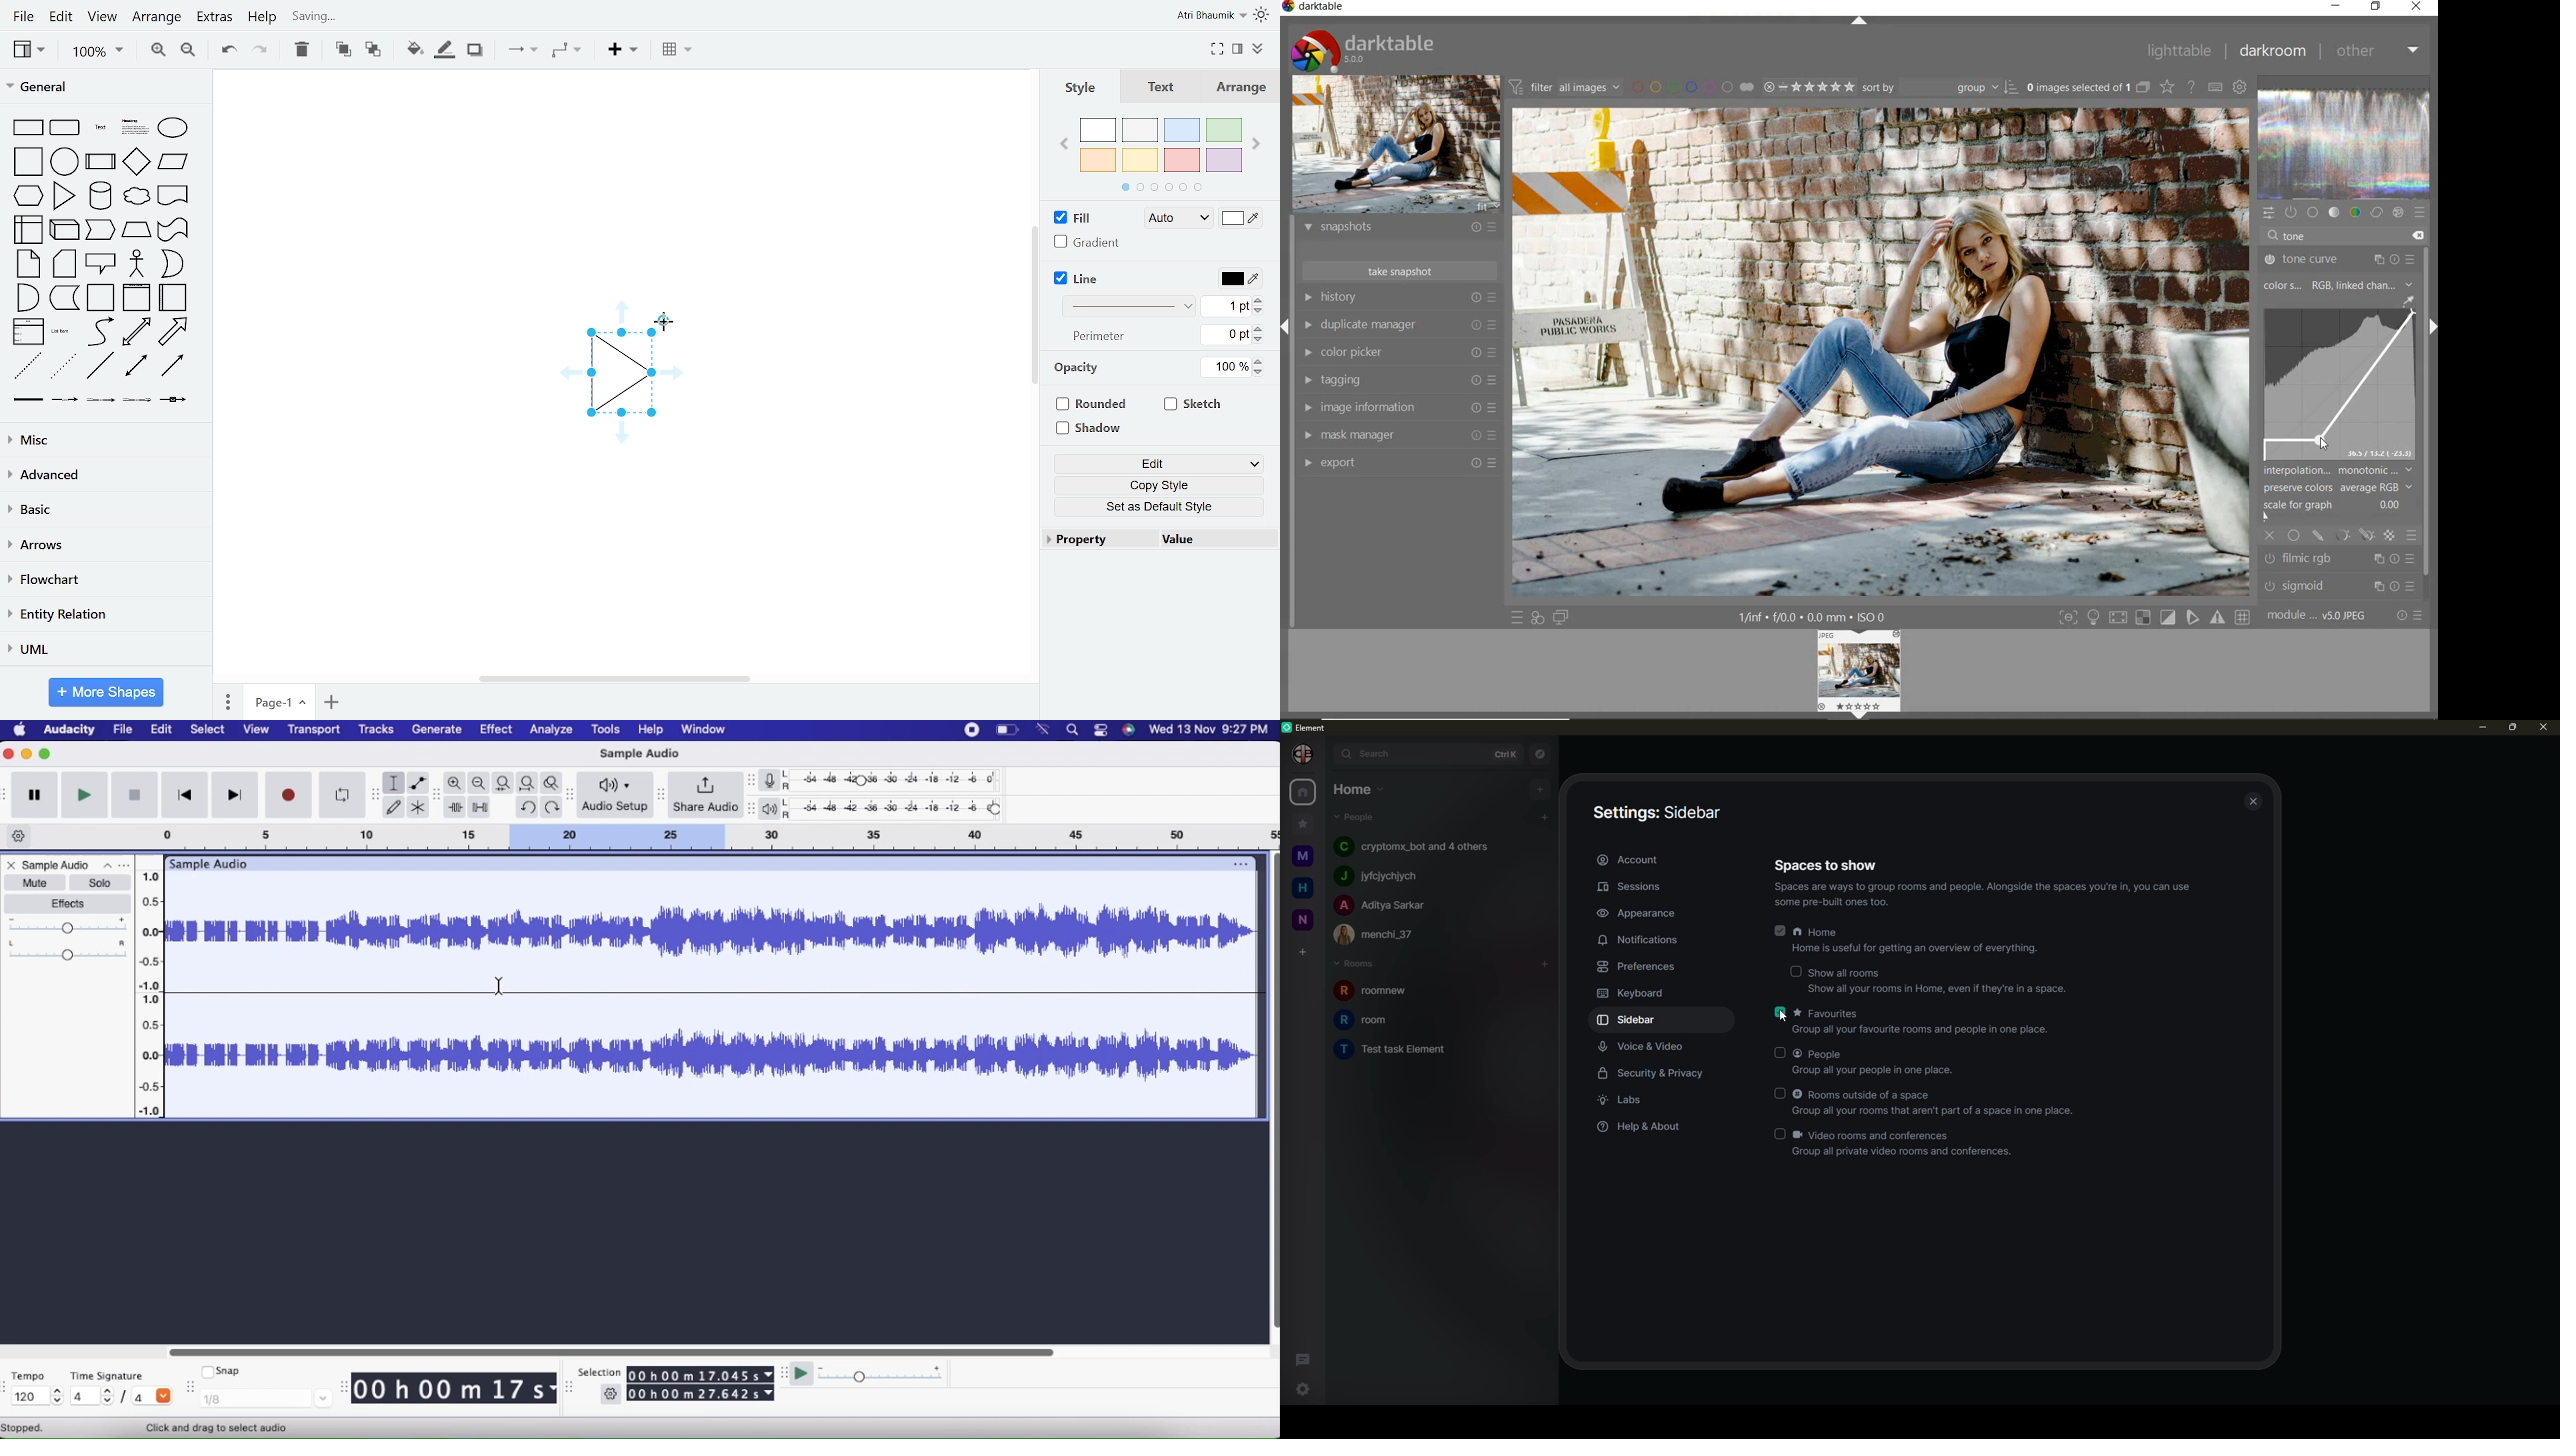 The height and width of the screenshot is (1456, 2576). What do you see at coordinates (136, 298) in the screenshot?
I see `vertical storage` at bounding box center [136, 298].